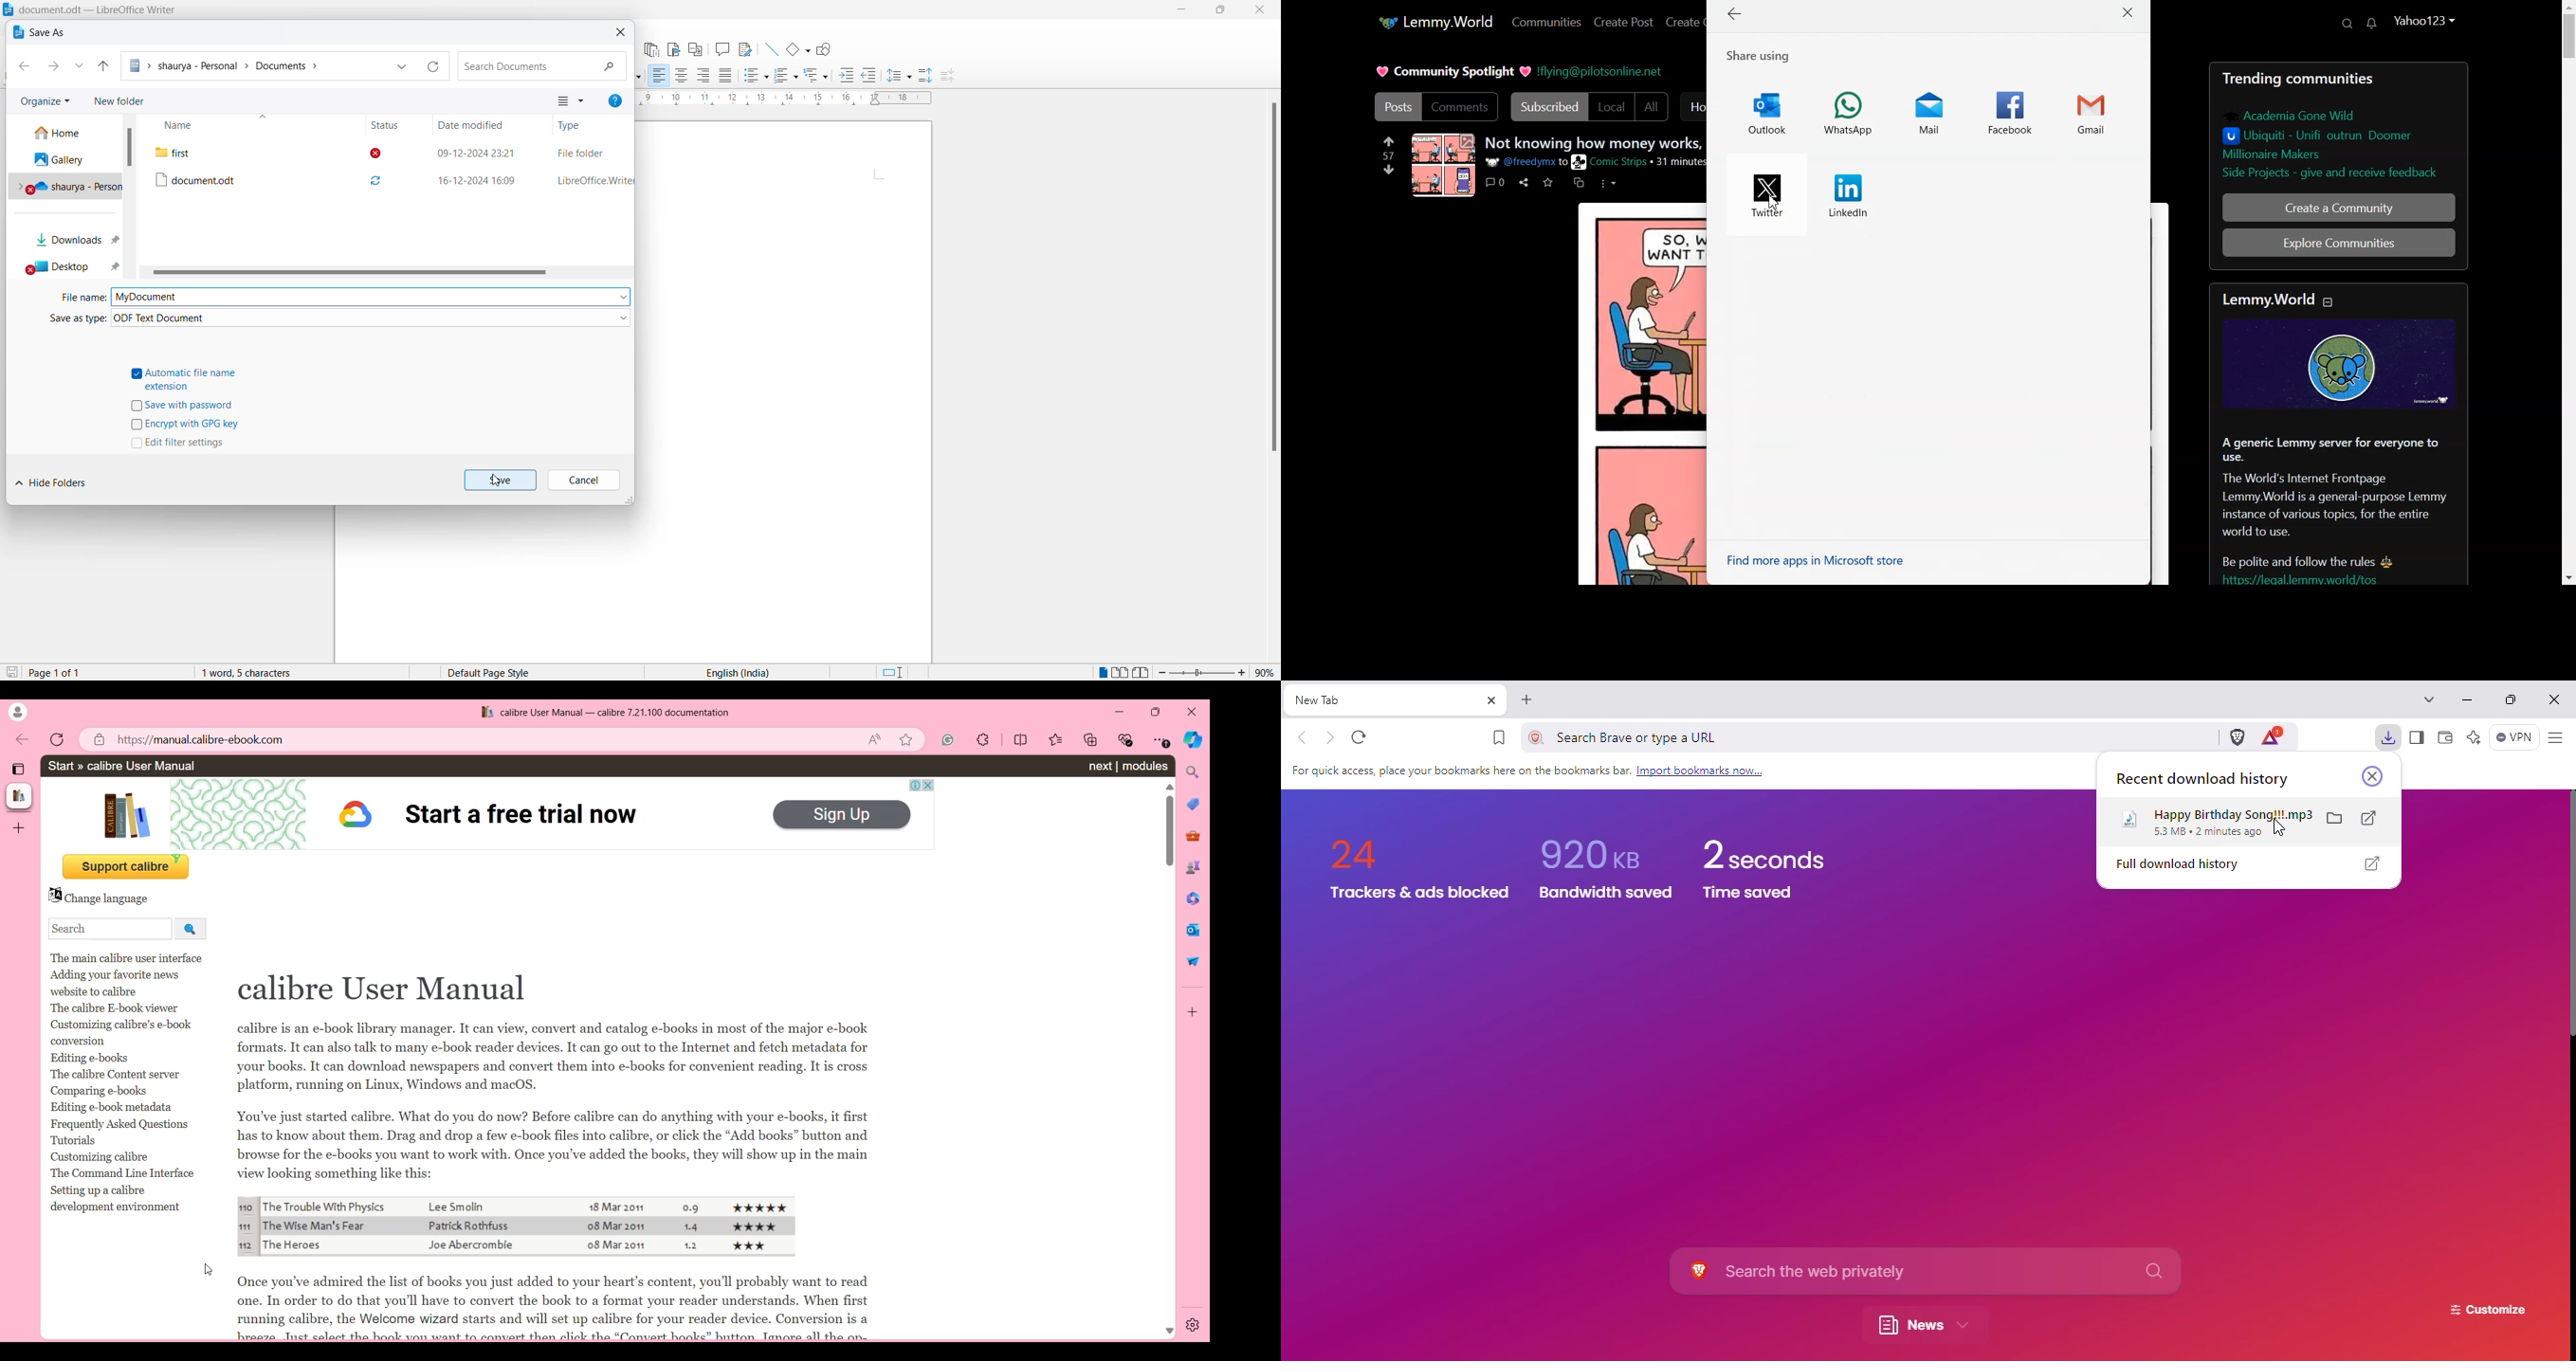  What do you see at coordinates (1056, 740) in the screenshot?
I see `Favorites` at bounding box center [1056, 740].